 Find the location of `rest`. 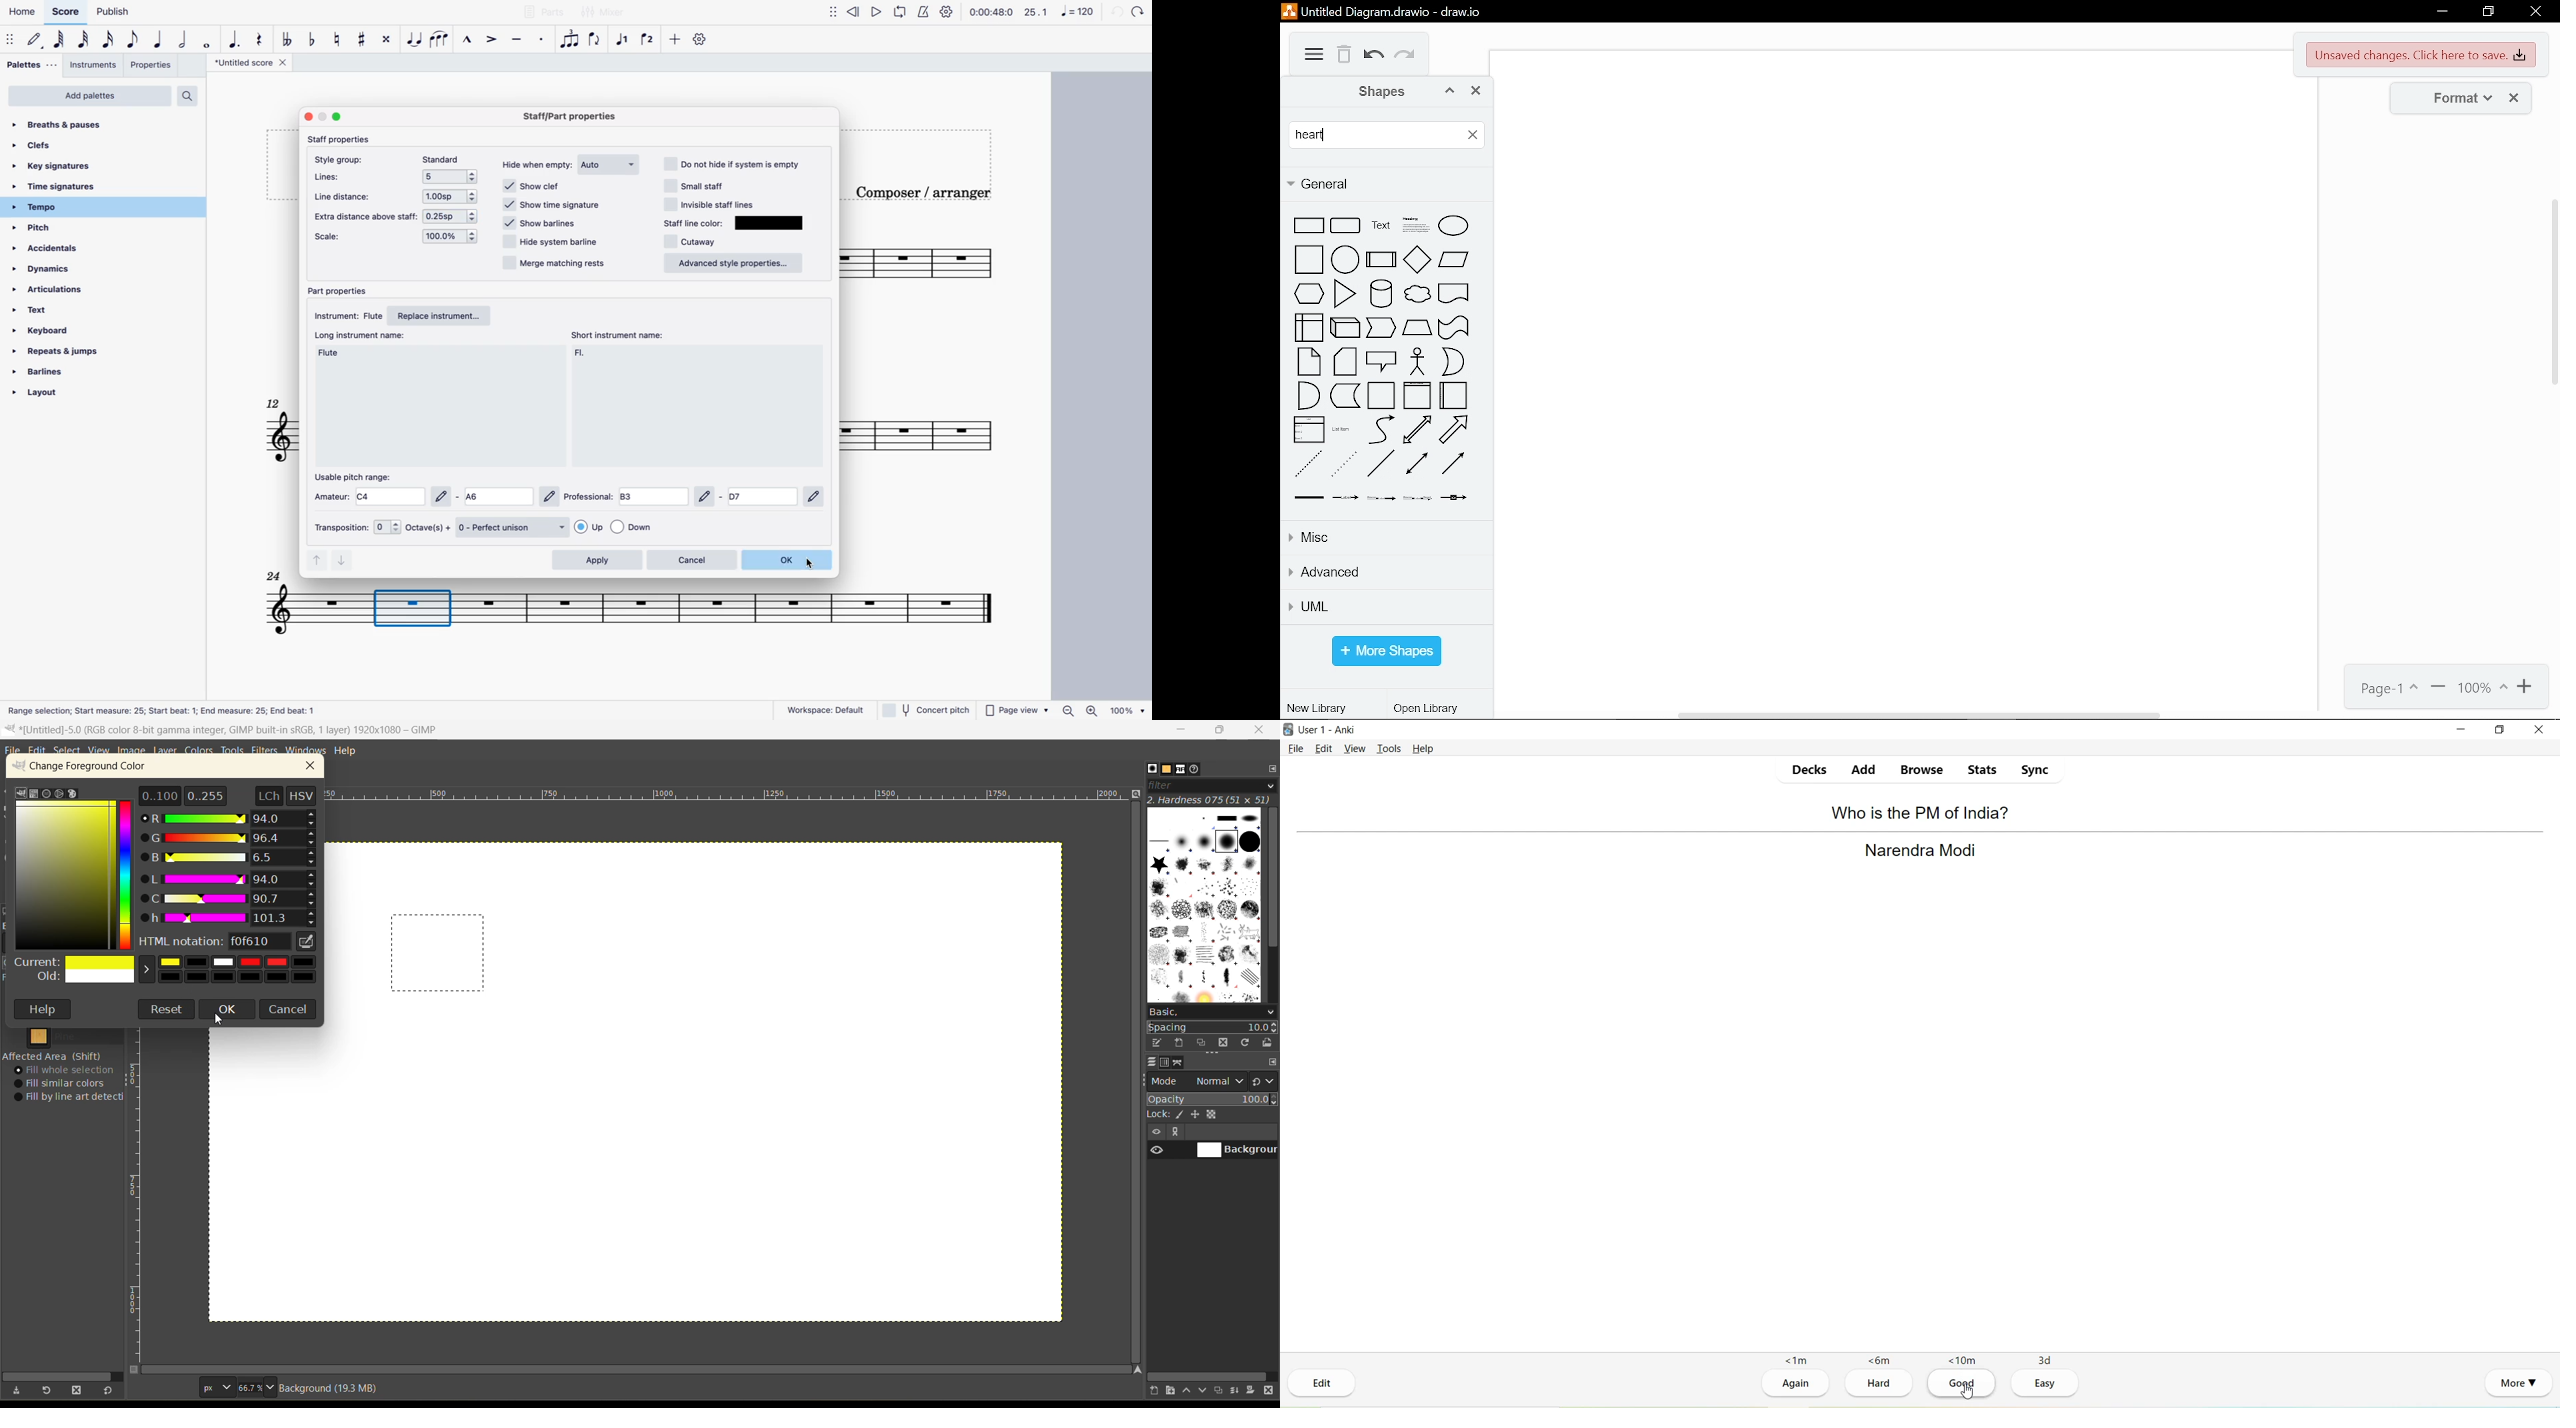

rest is located at coordinates (261, 38).